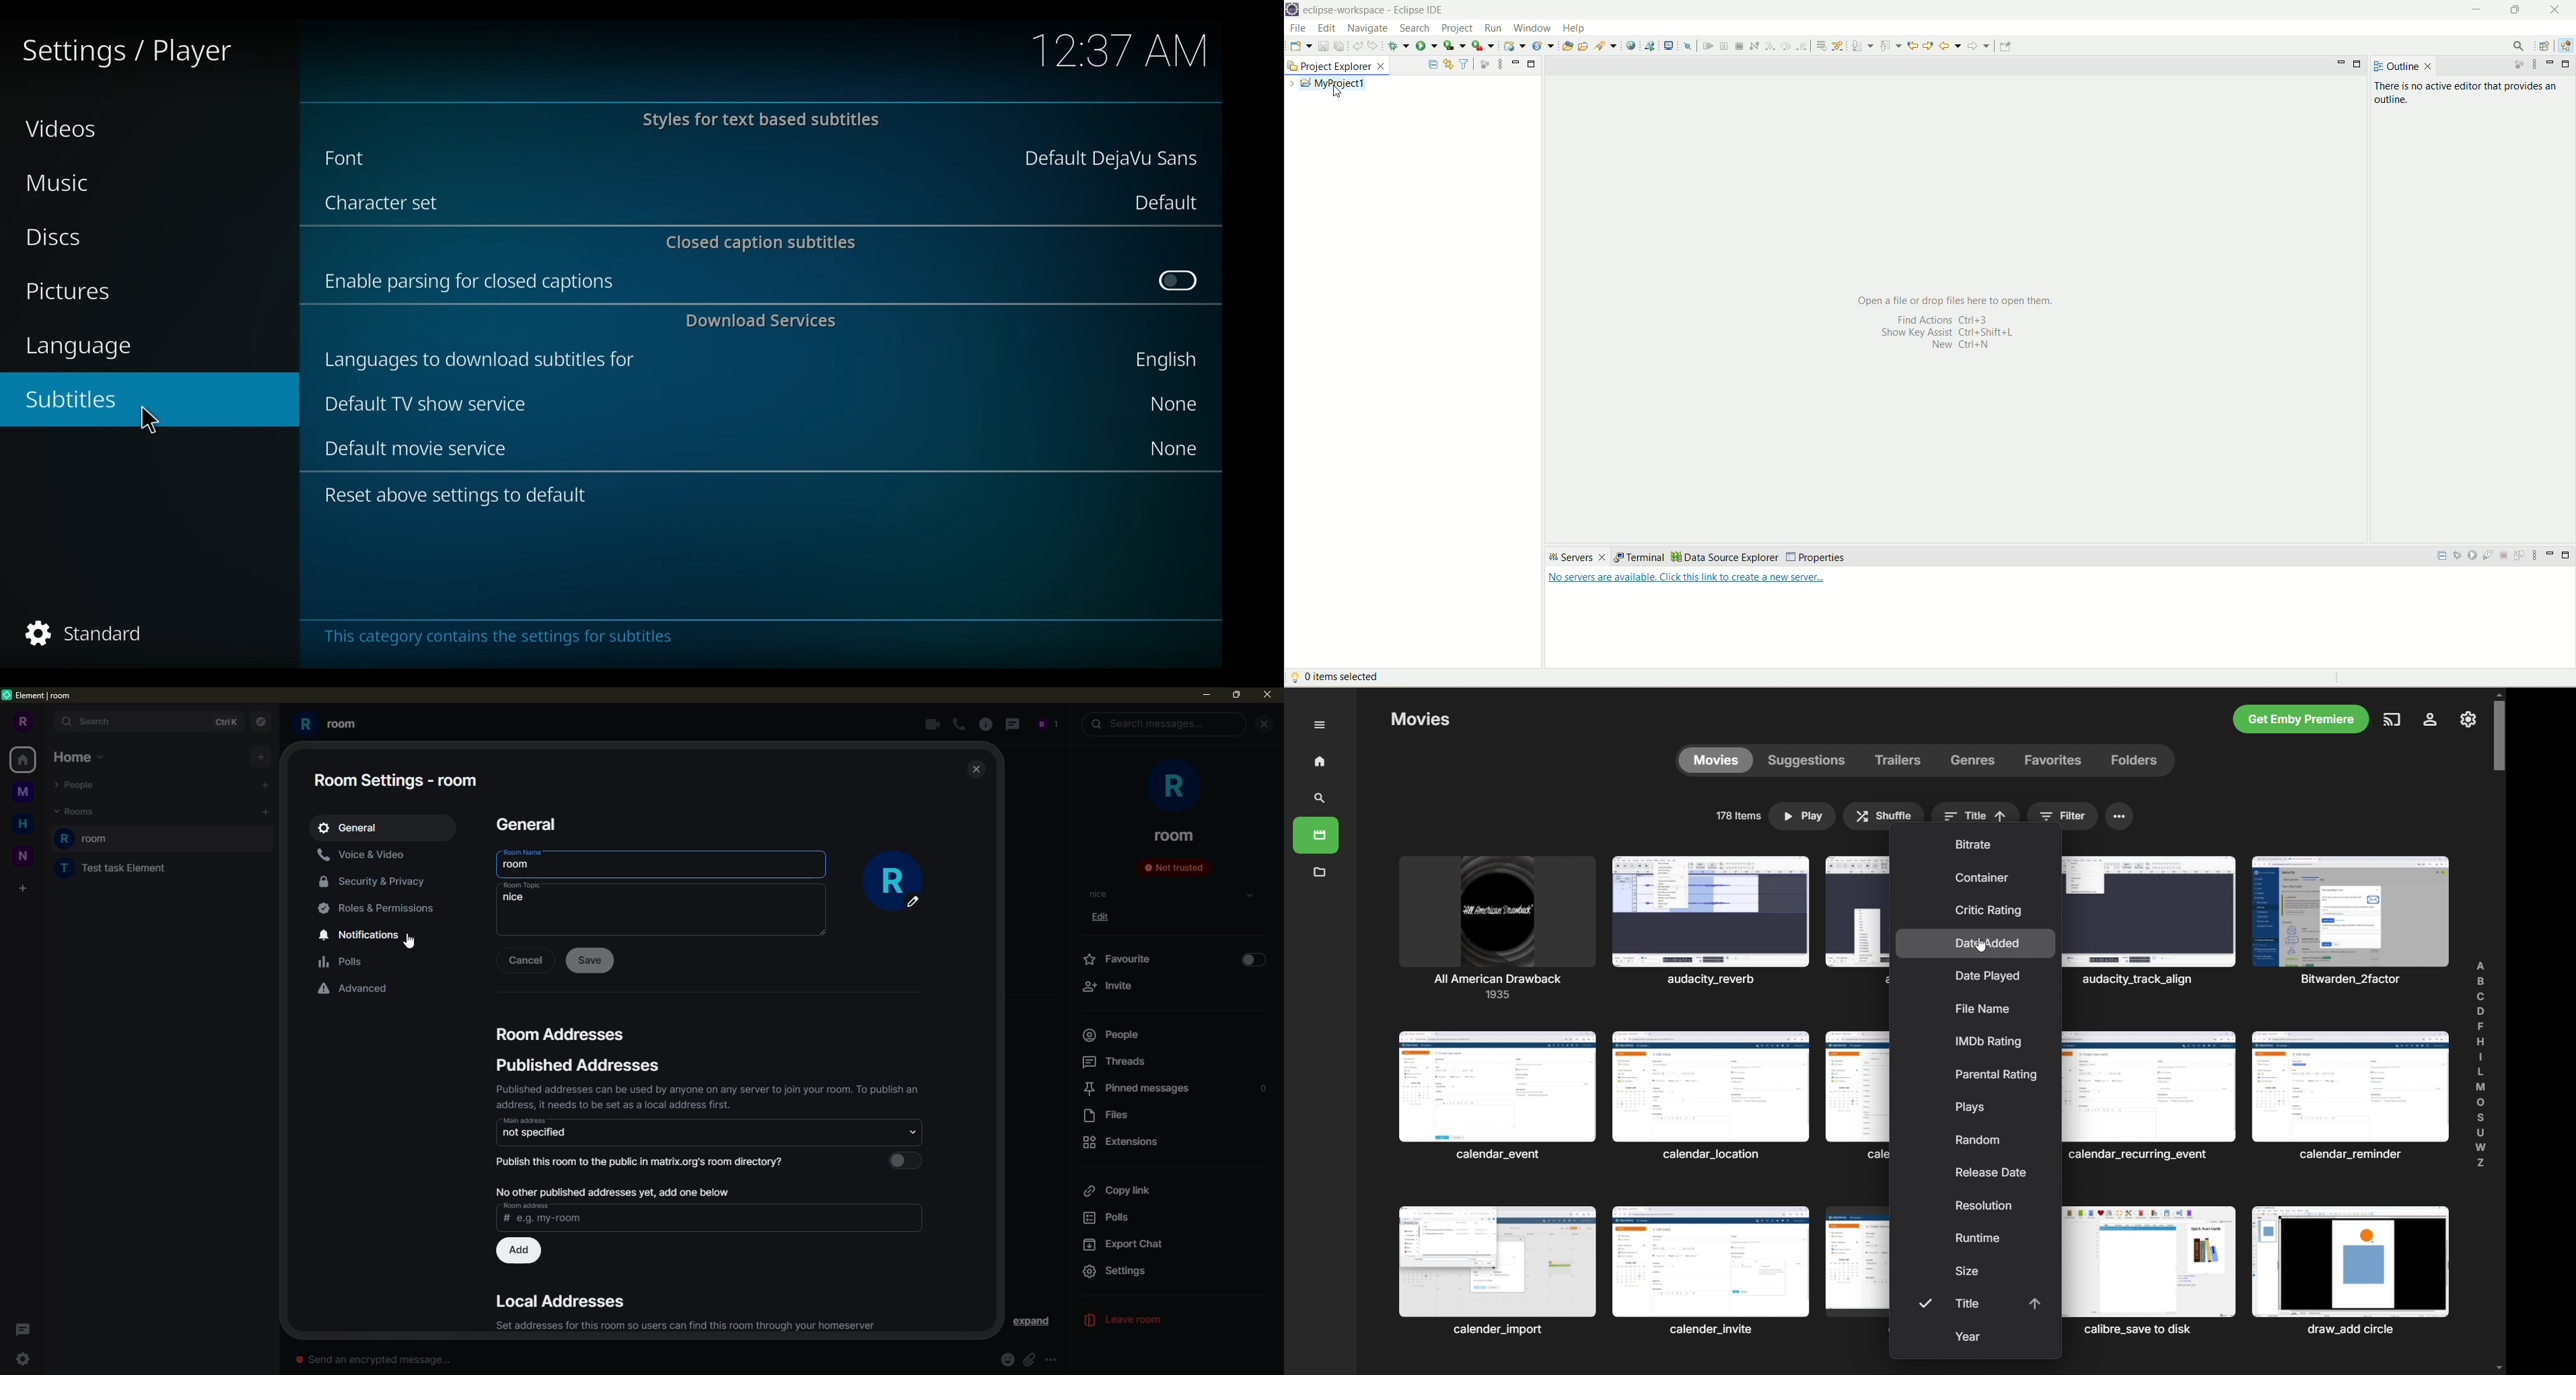 This screenshot has height=1400, width=2576. What do you see at coordinates (1954, 338) in the screenshot?
I see `shortcut key` at bounding box center [1954, 338].